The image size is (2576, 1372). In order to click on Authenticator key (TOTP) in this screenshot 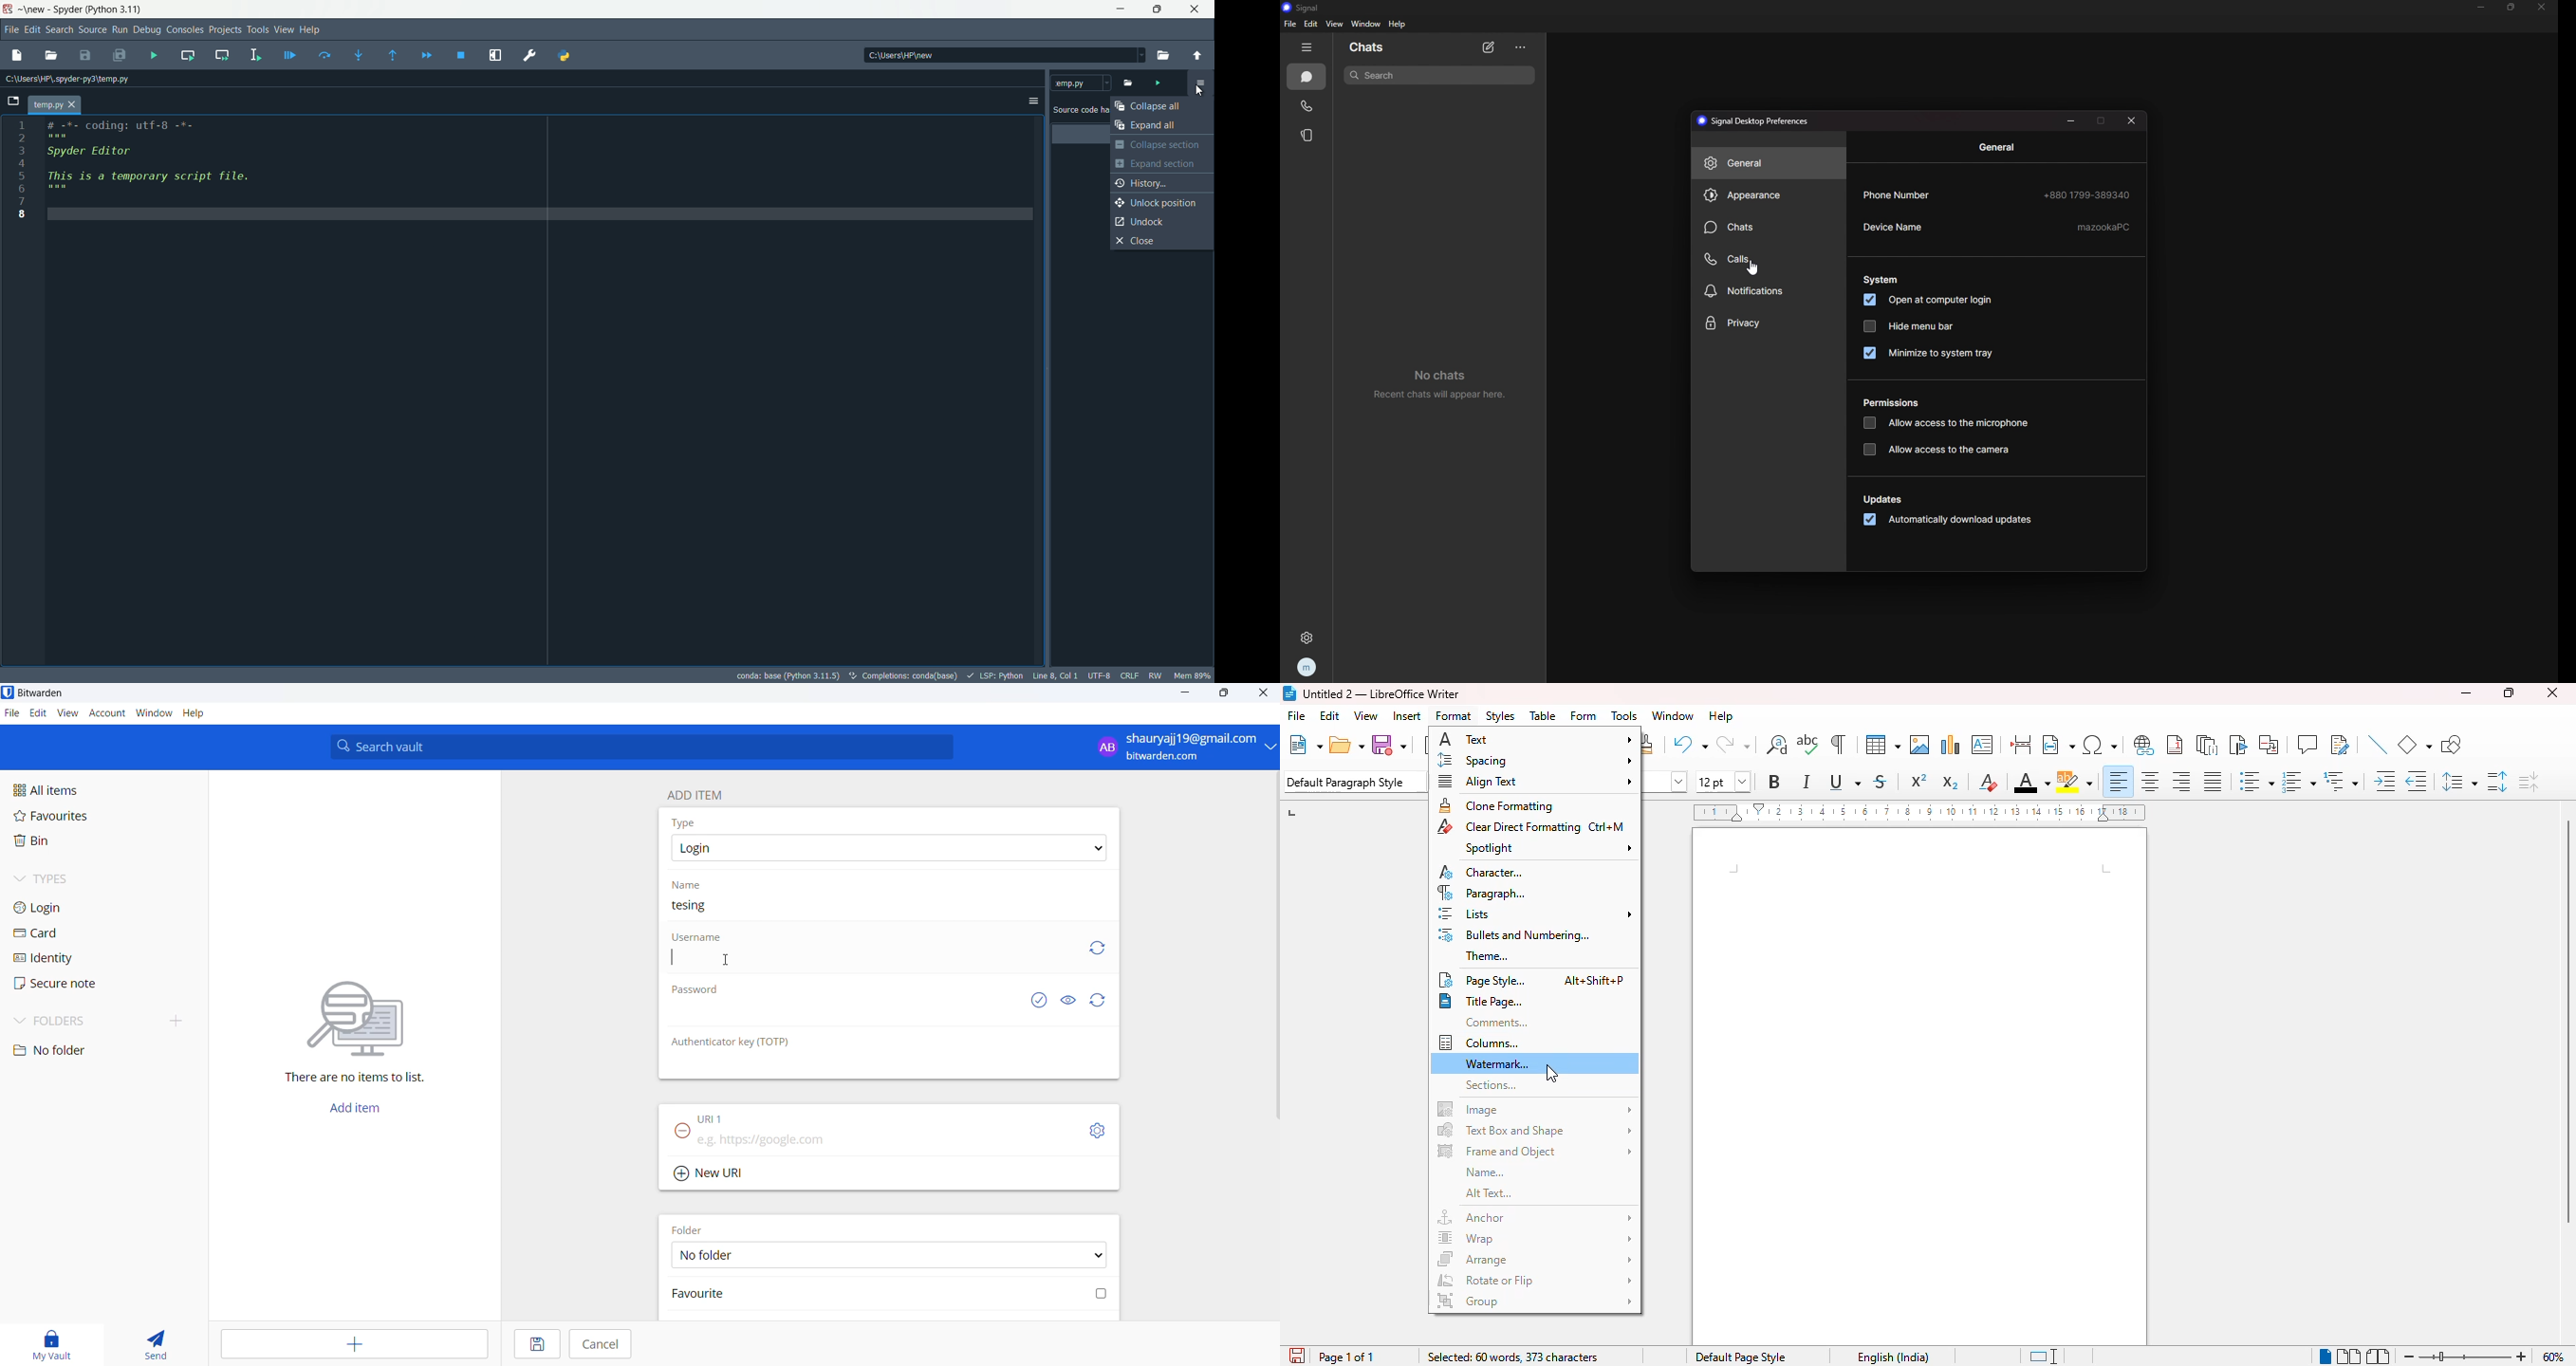, I will do `click(745, 1044)`.